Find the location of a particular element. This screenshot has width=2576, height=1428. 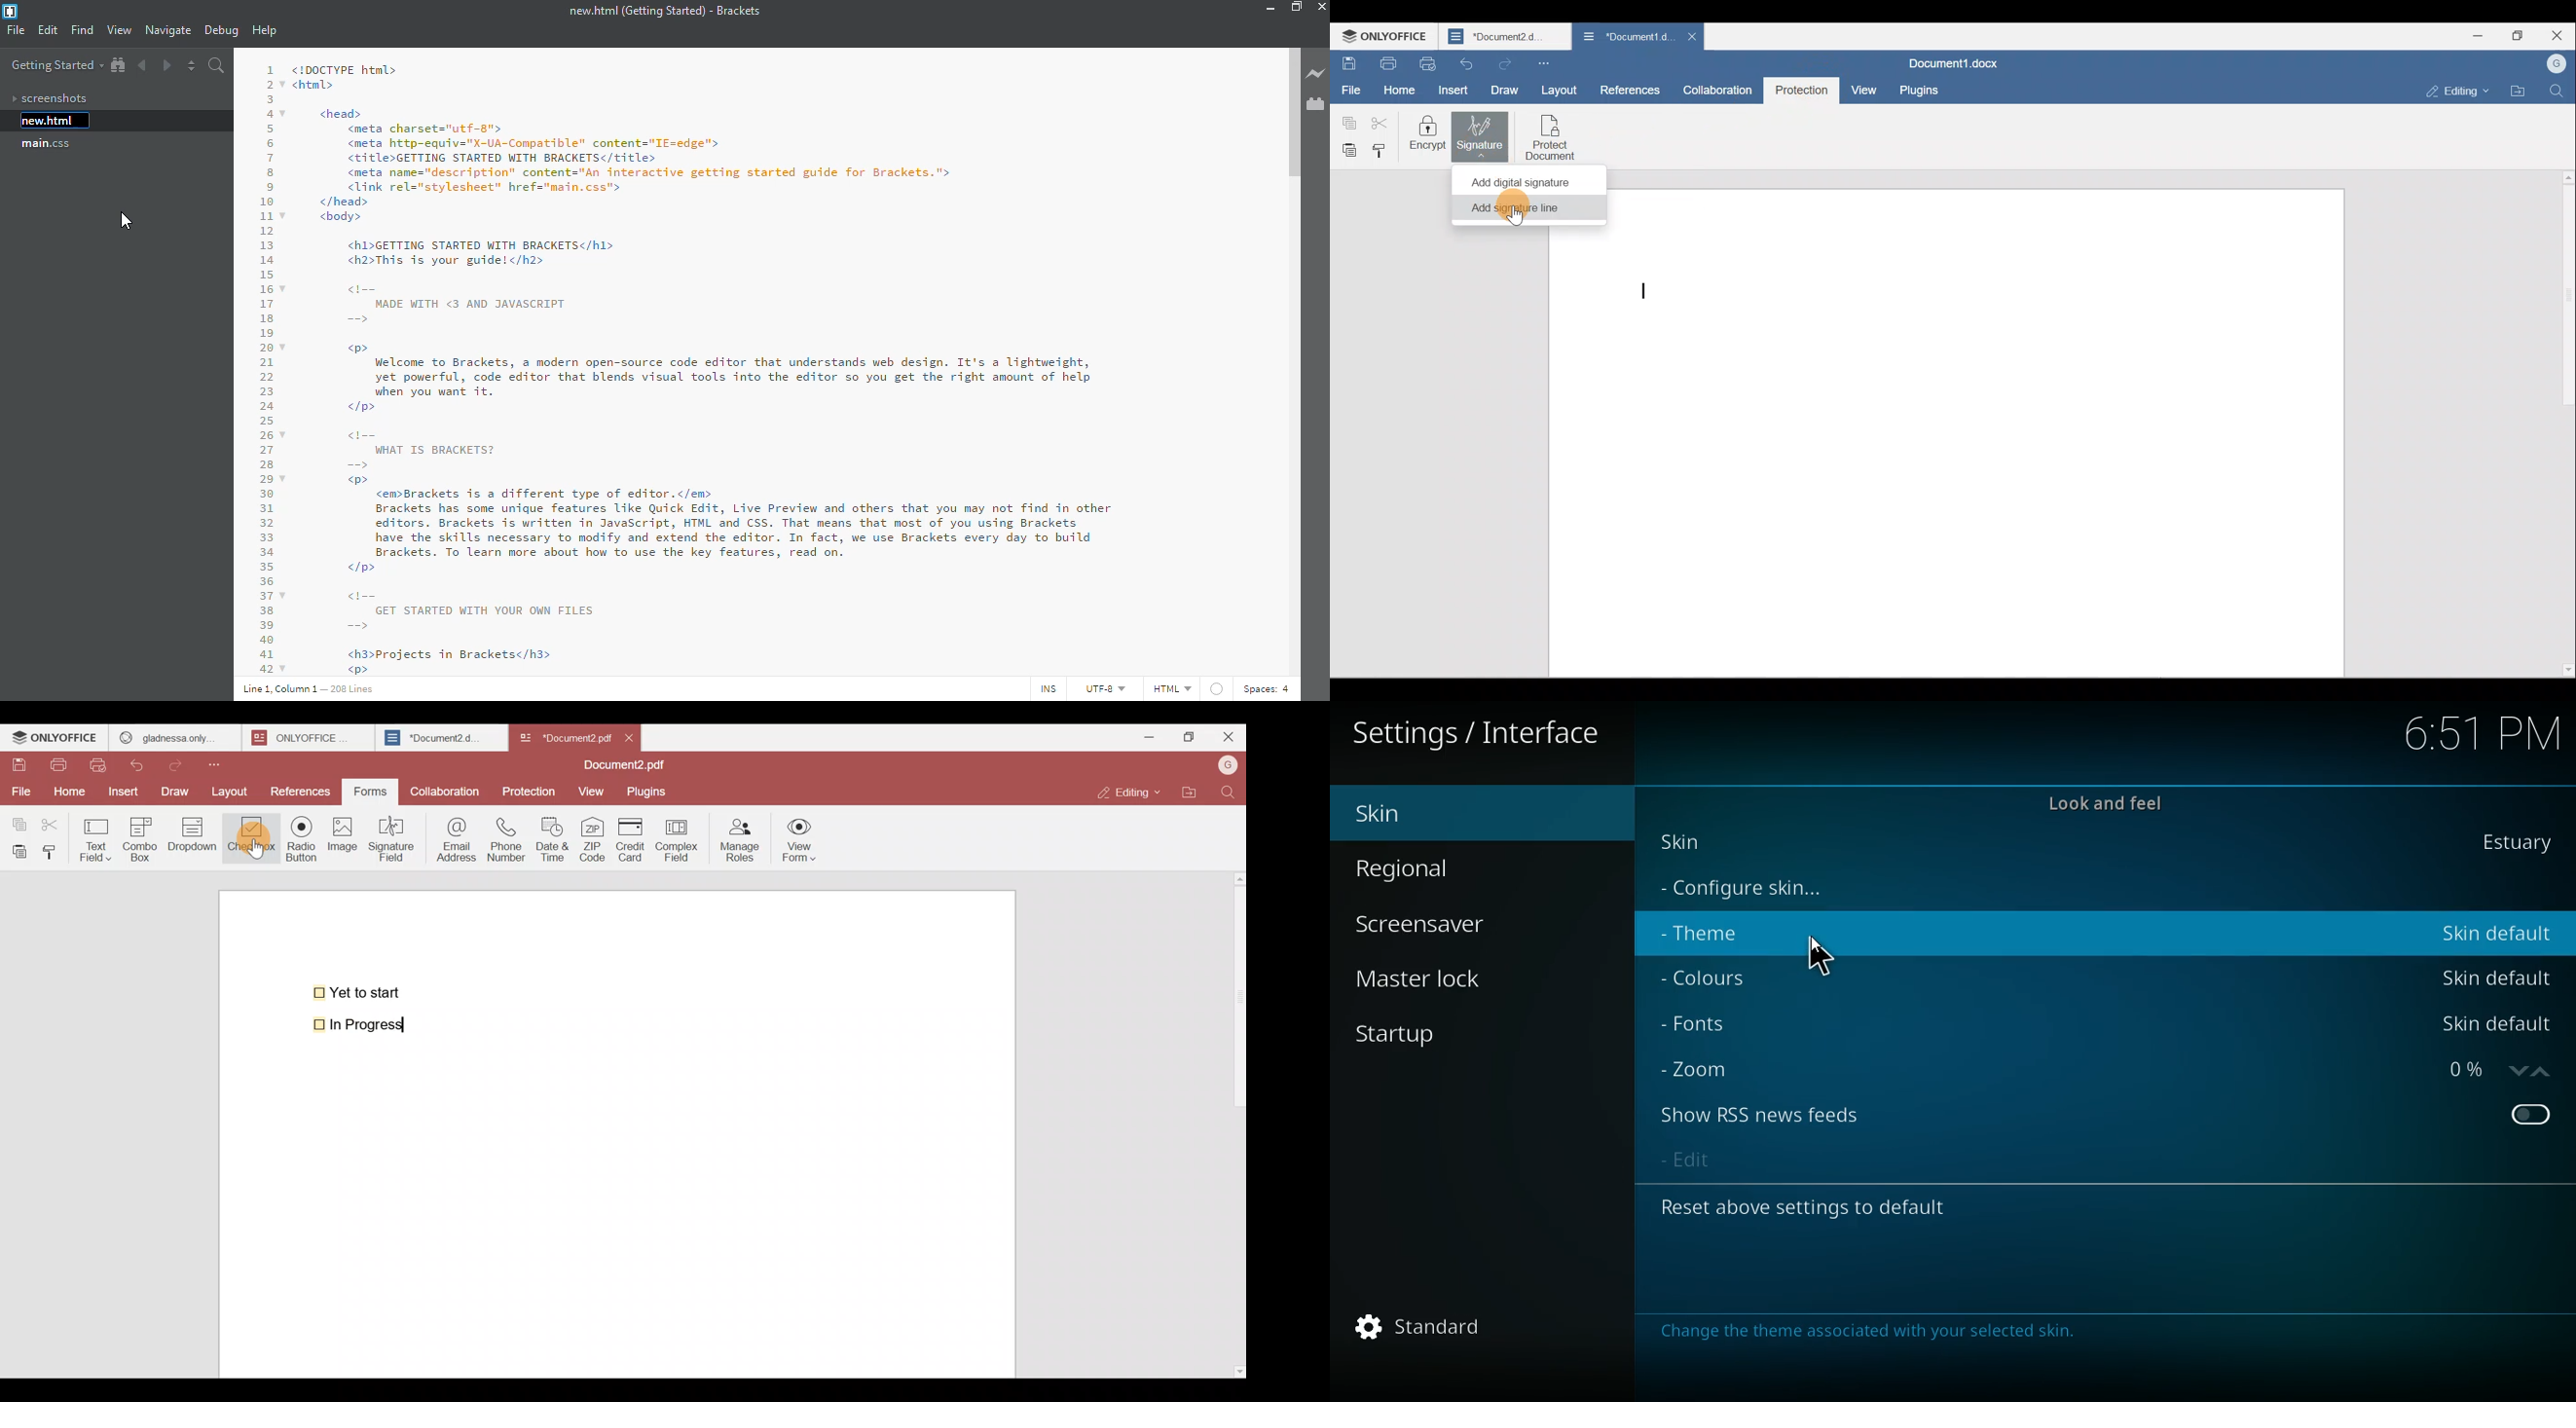

View is located at coordinates (593, 791).